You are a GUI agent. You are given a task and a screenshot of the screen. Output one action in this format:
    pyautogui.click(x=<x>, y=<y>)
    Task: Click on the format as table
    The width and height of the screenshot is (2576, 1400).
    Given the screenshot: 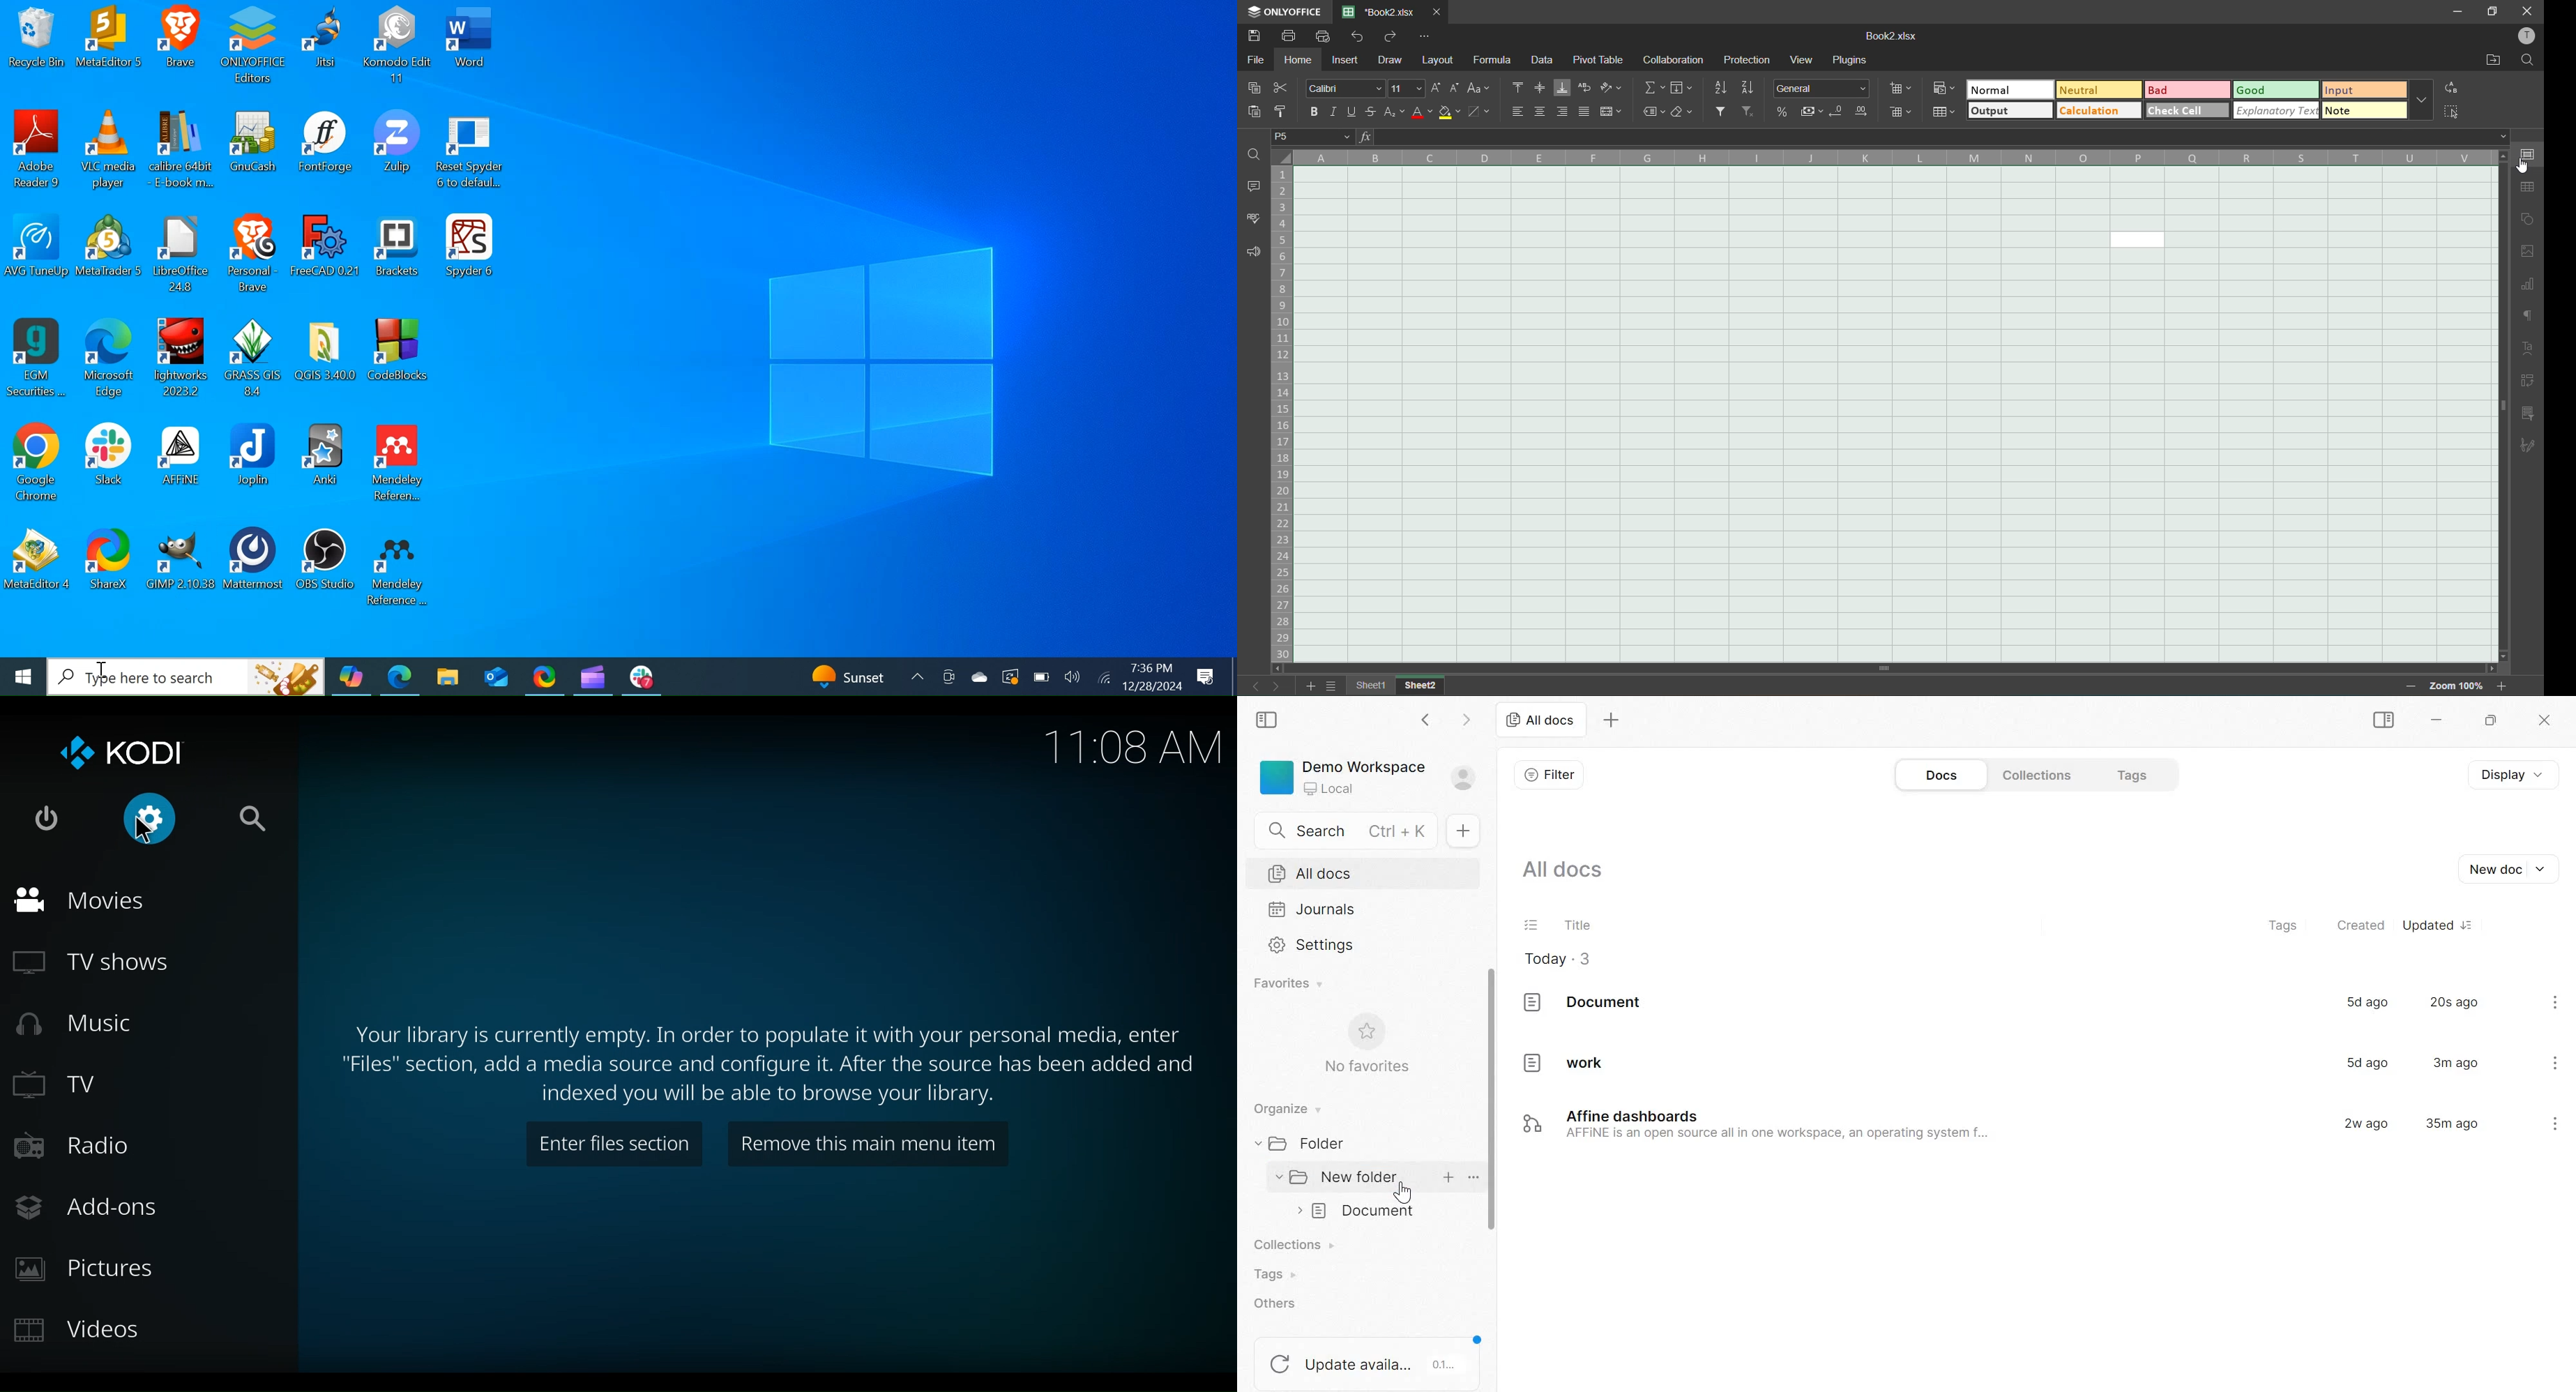 What is the action you would take?
    pyautogui.click(x=1943, y=112)
    